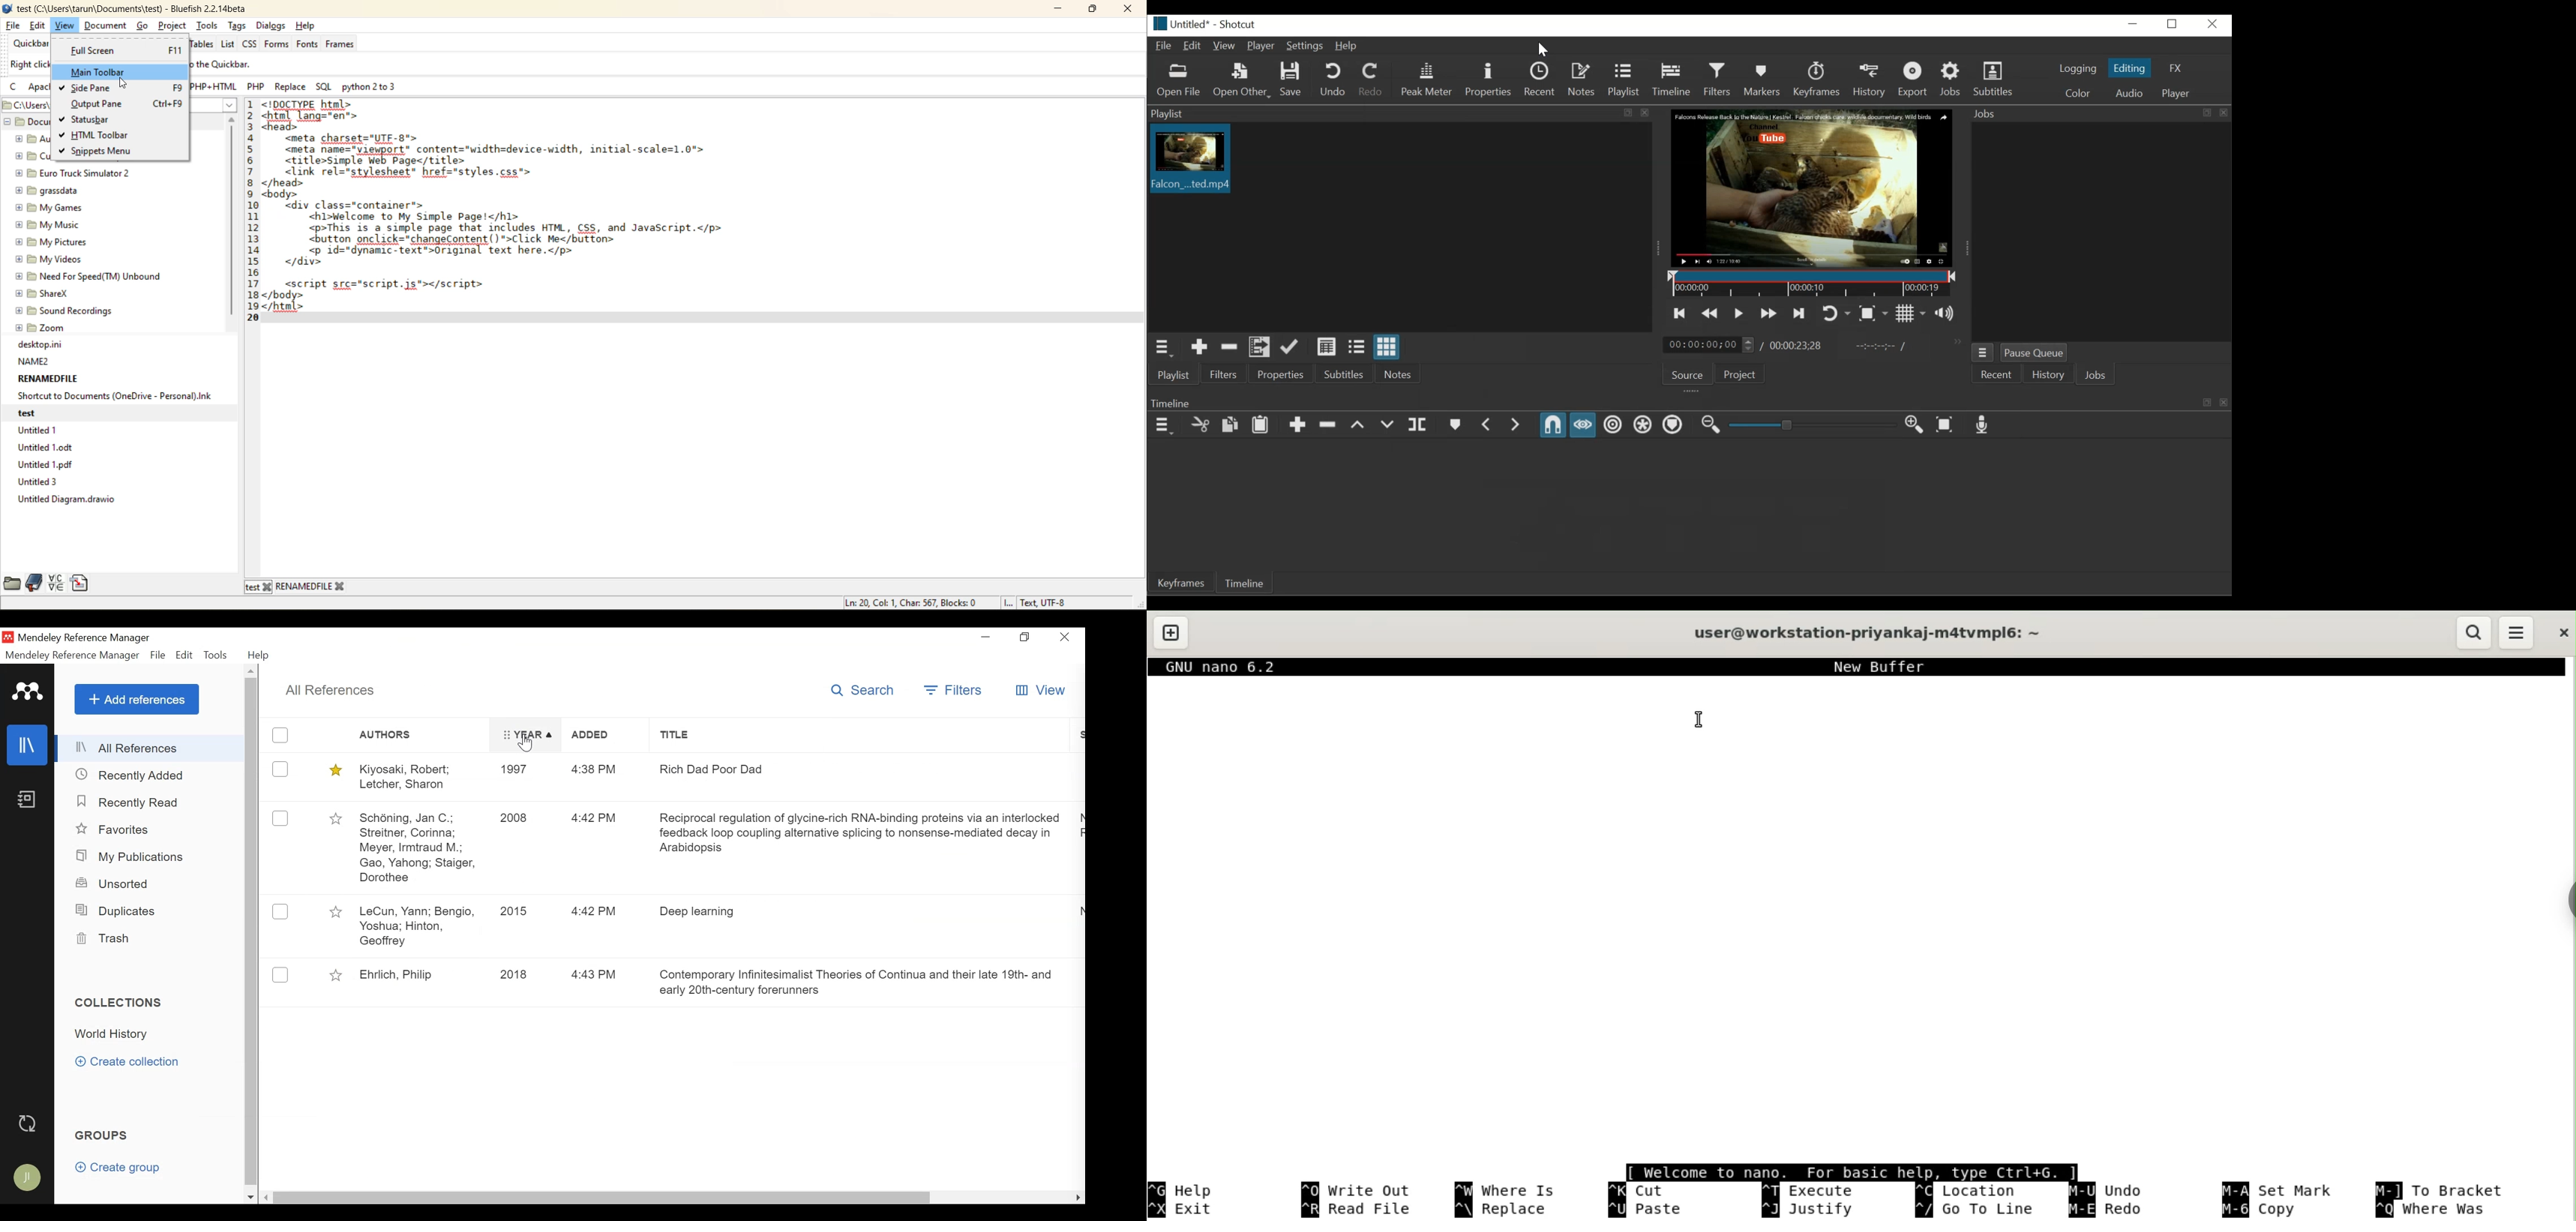  I want to click on Playlist, so click(1624, 80).